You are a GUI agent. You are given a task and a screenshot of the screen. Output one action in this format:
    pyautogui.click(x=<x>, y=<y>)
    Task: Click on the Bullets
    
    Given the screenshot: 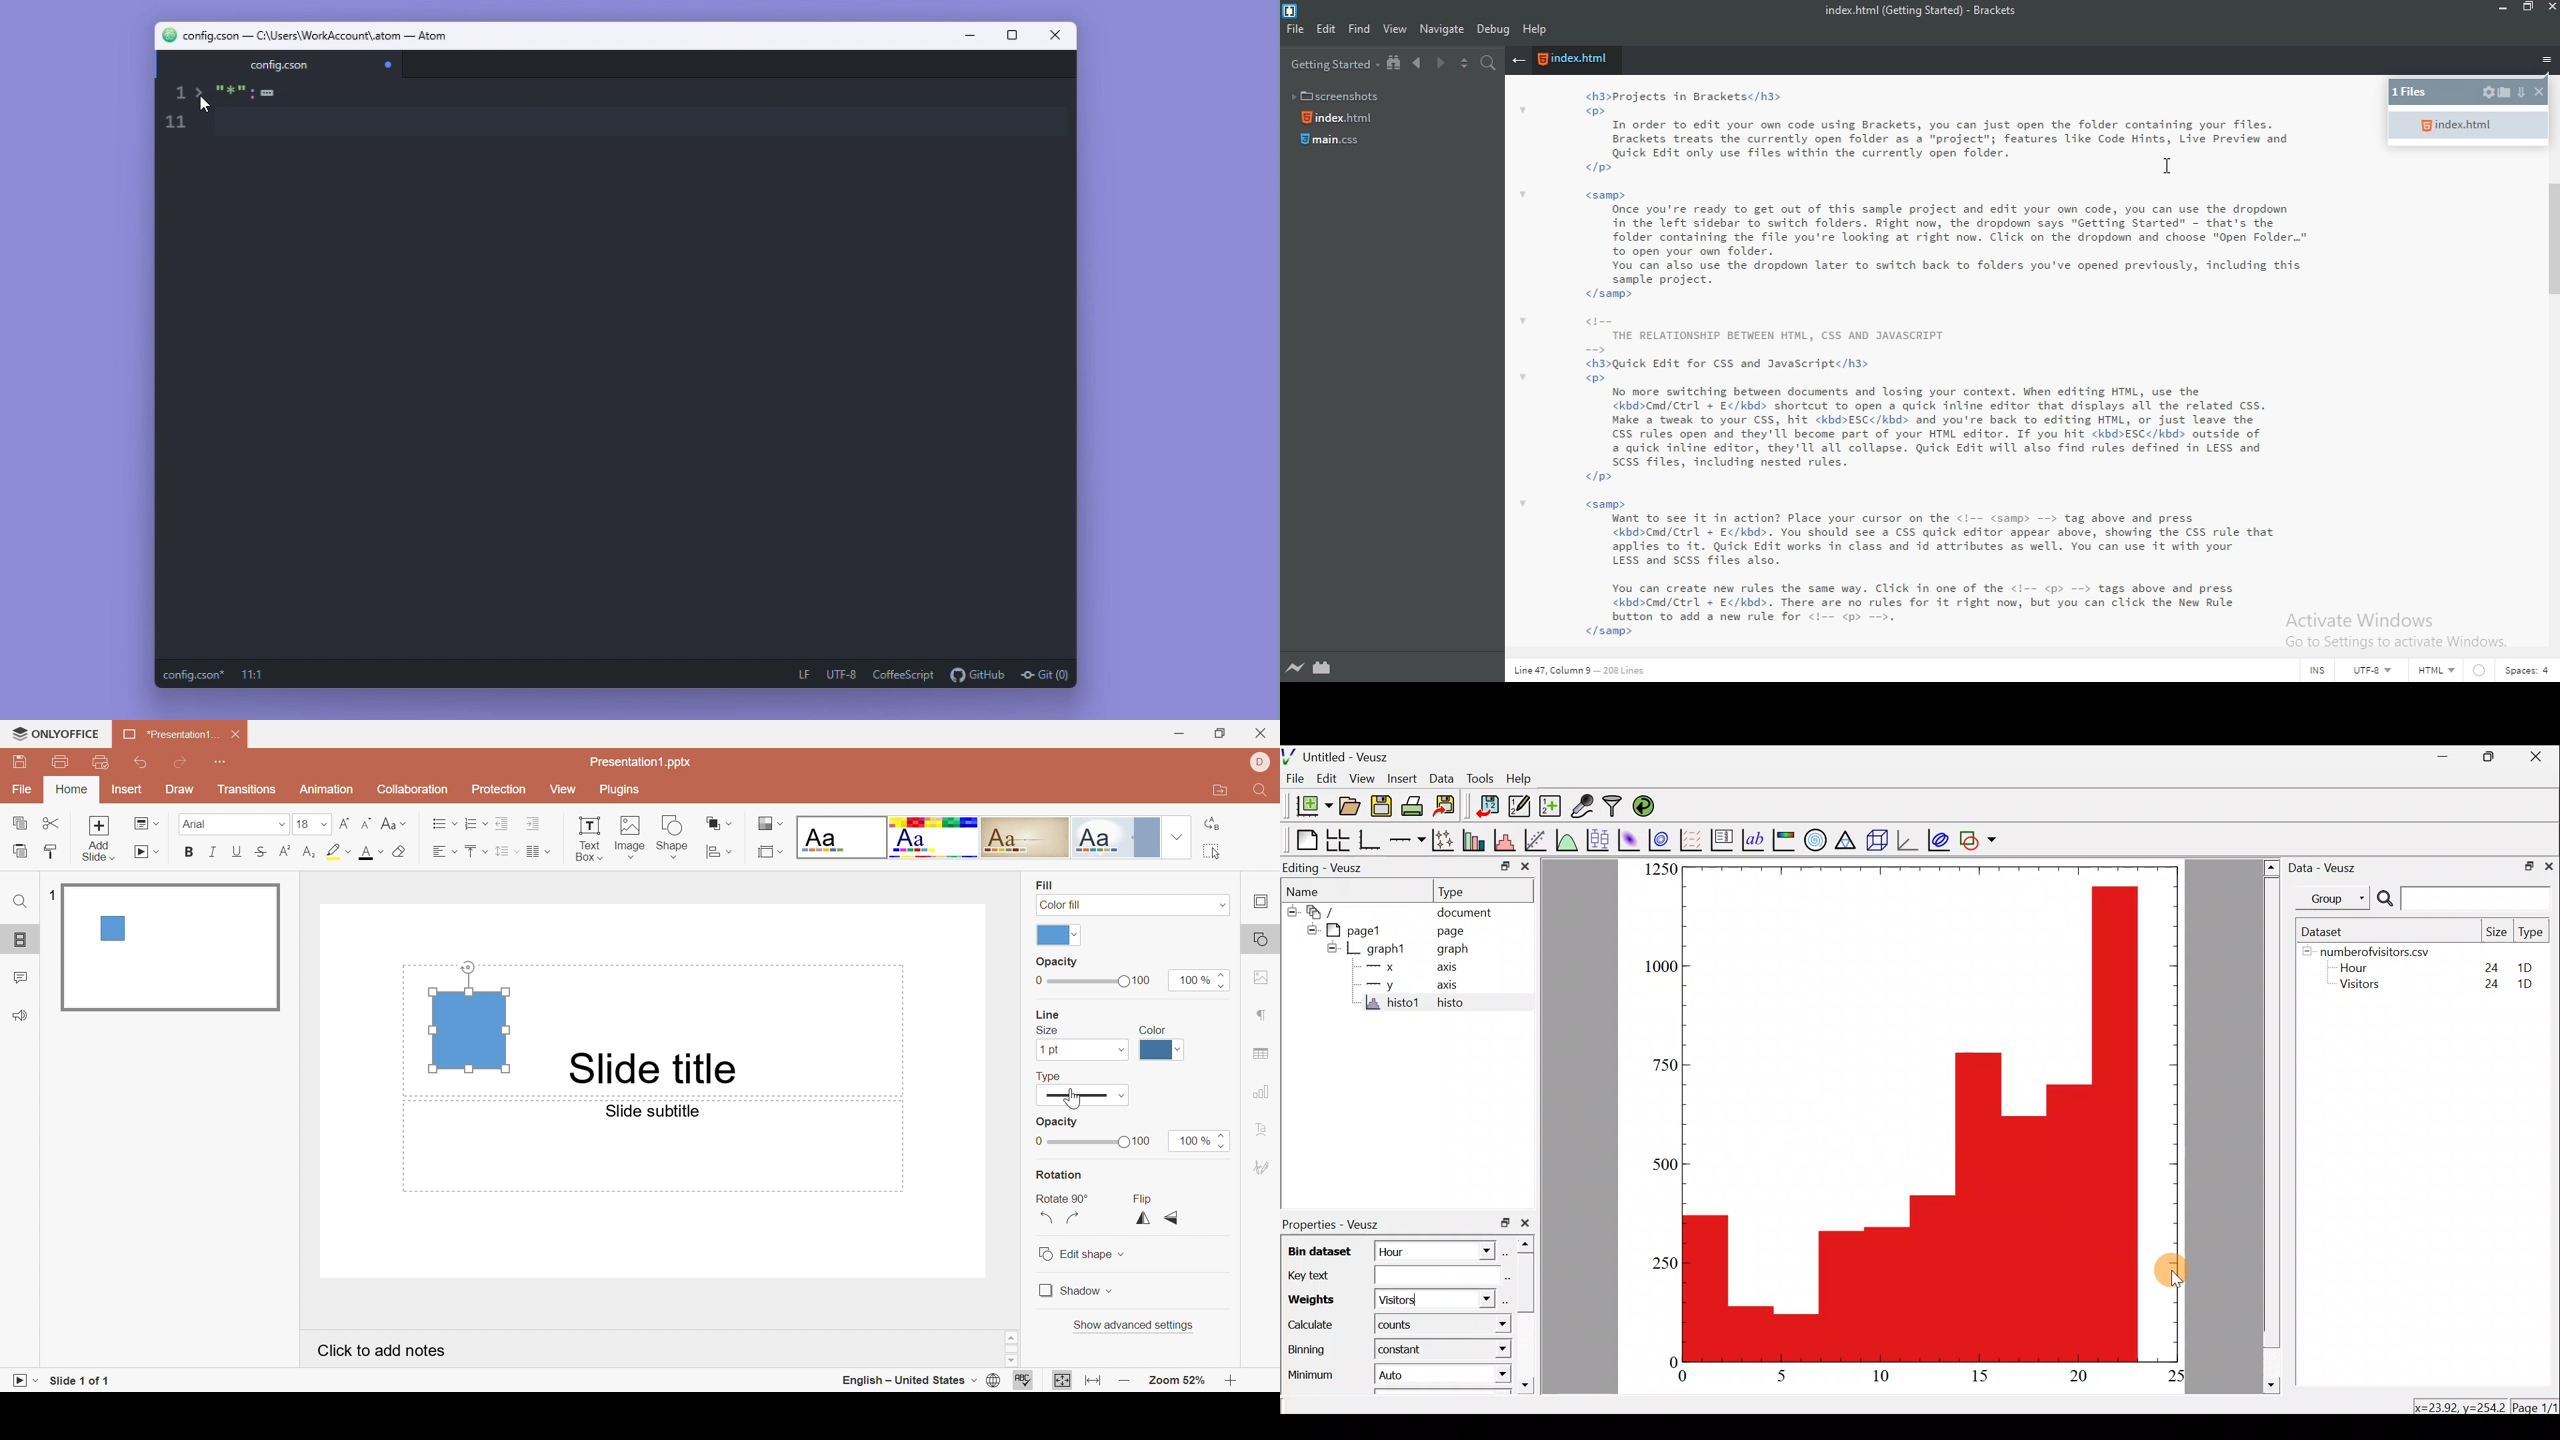 What is the action you would take?
    pyautogui.click(x=445, y=825)
    